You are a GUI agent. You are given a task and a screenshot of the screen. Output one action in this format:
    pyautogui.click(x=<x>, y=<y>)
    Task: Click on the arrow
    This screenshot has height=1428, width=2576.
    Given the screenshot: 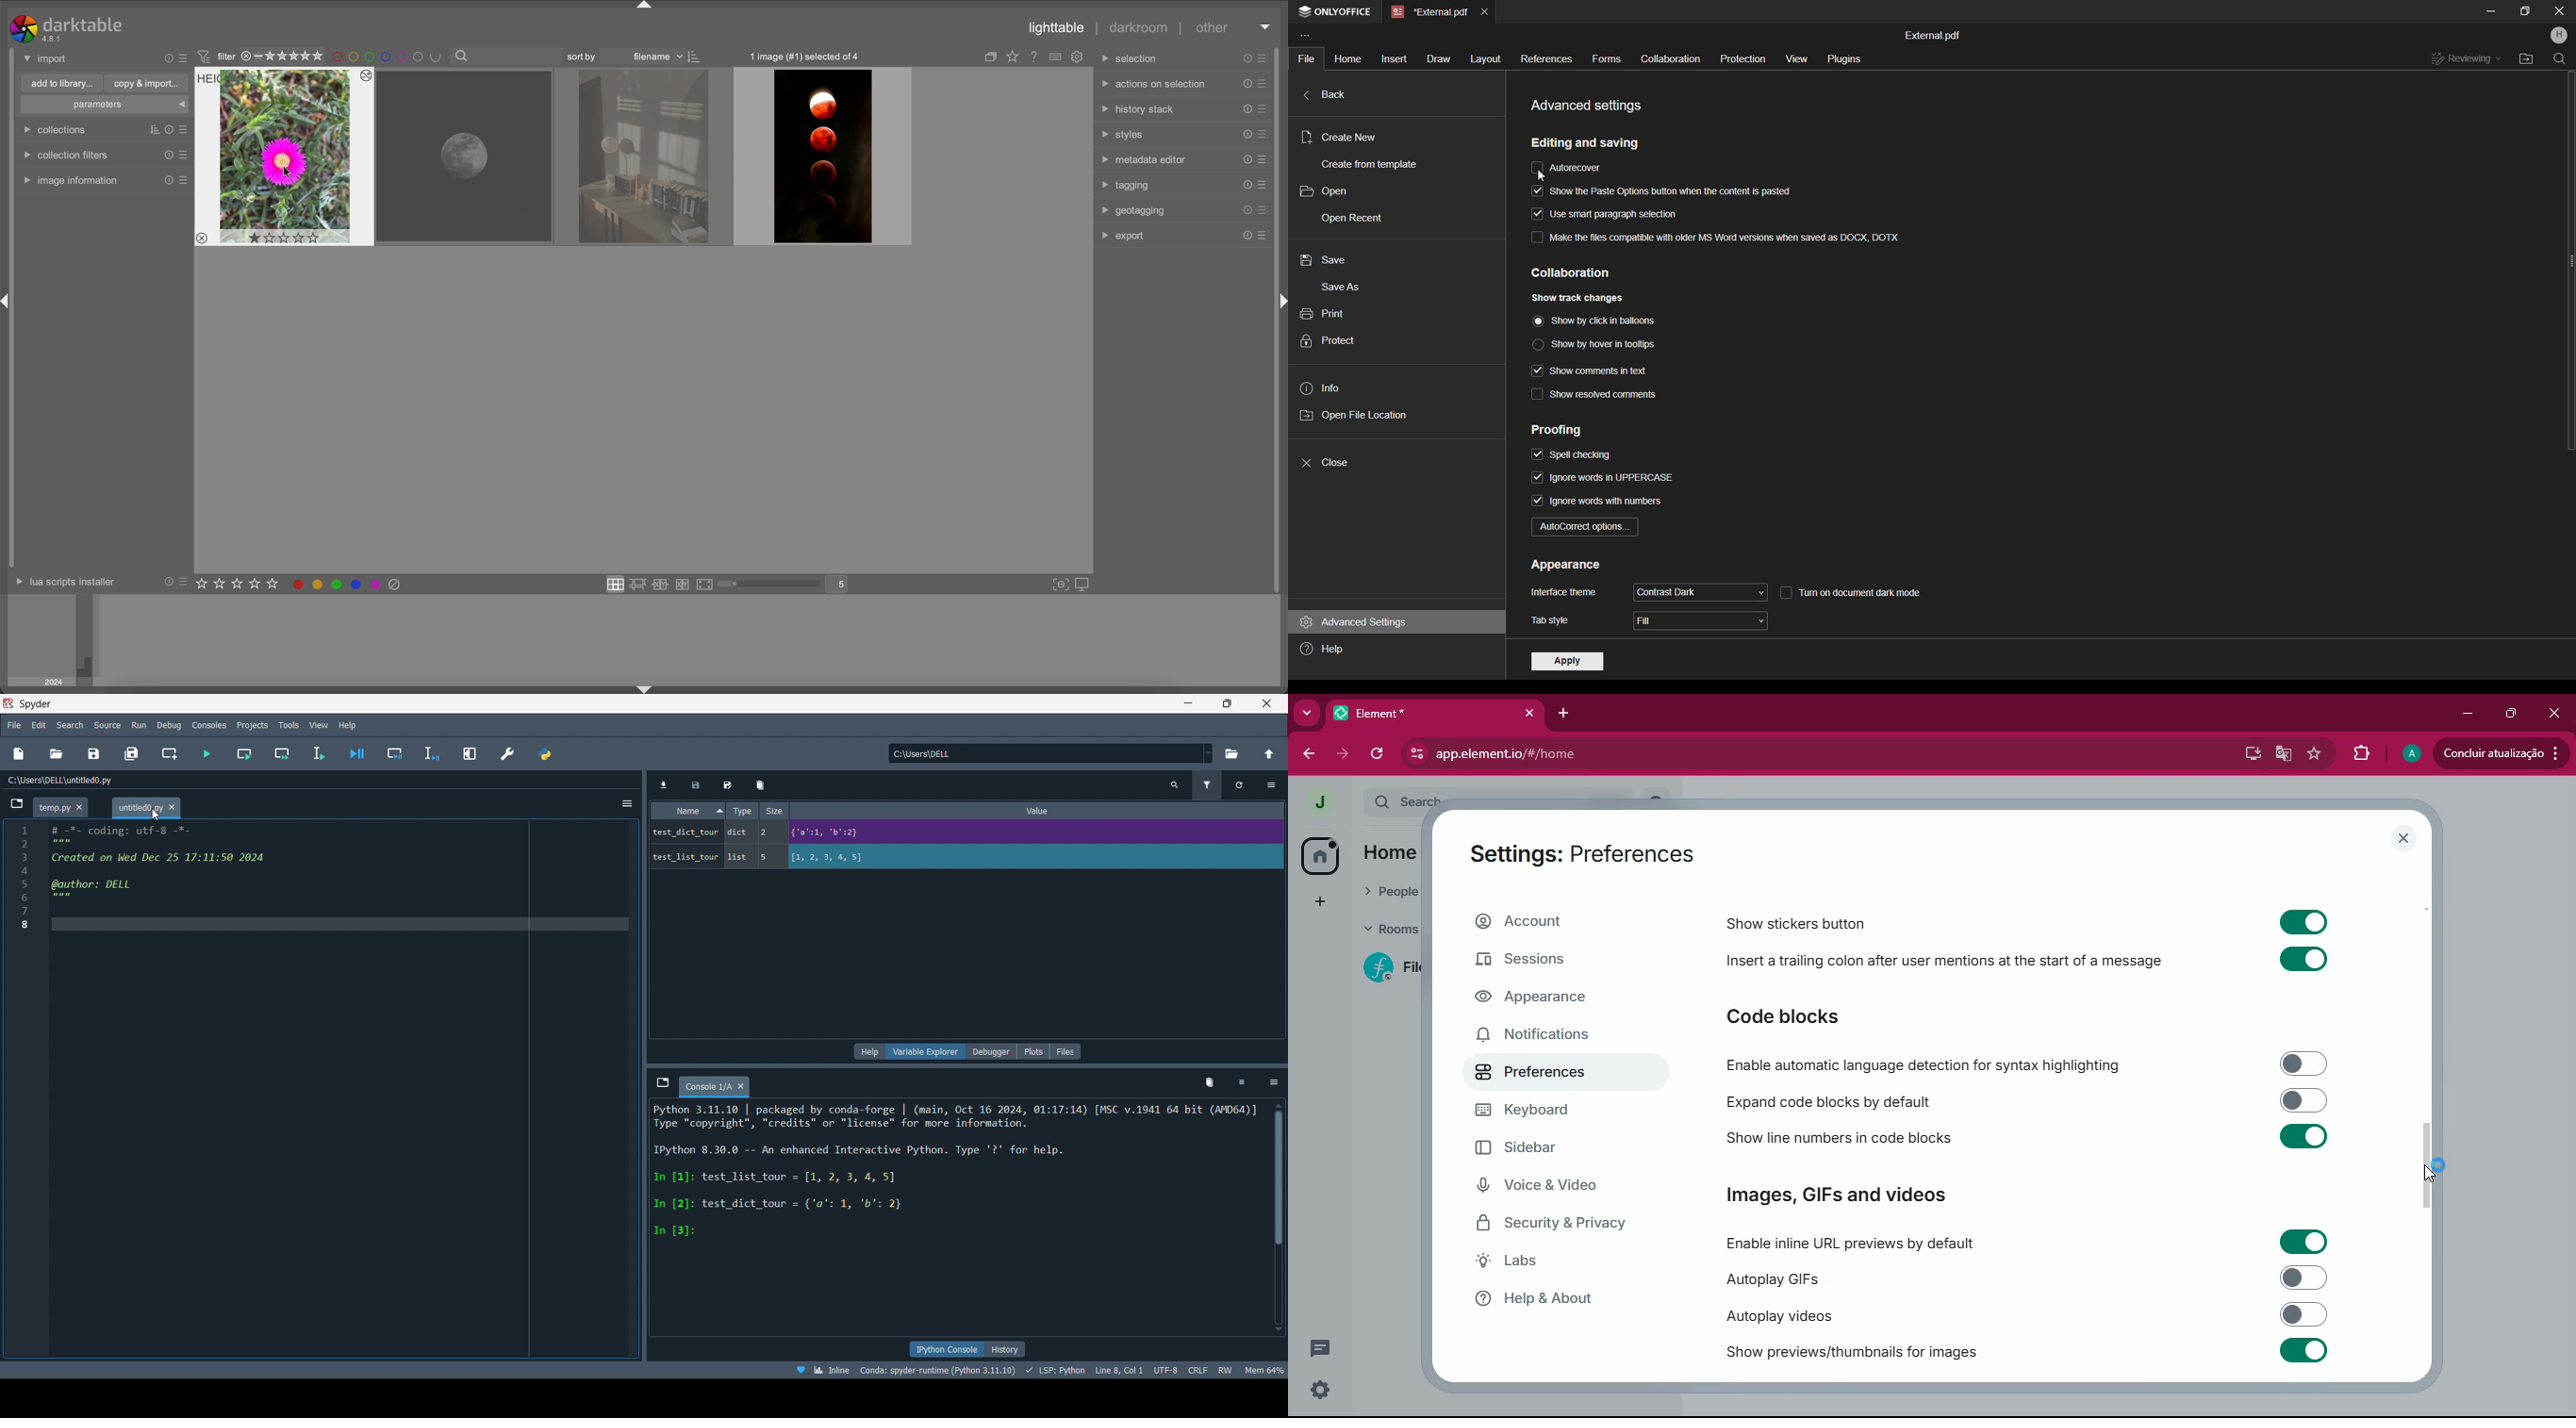 What is the action you would take?
    pyautogui.click(x=1265, y=26)
    